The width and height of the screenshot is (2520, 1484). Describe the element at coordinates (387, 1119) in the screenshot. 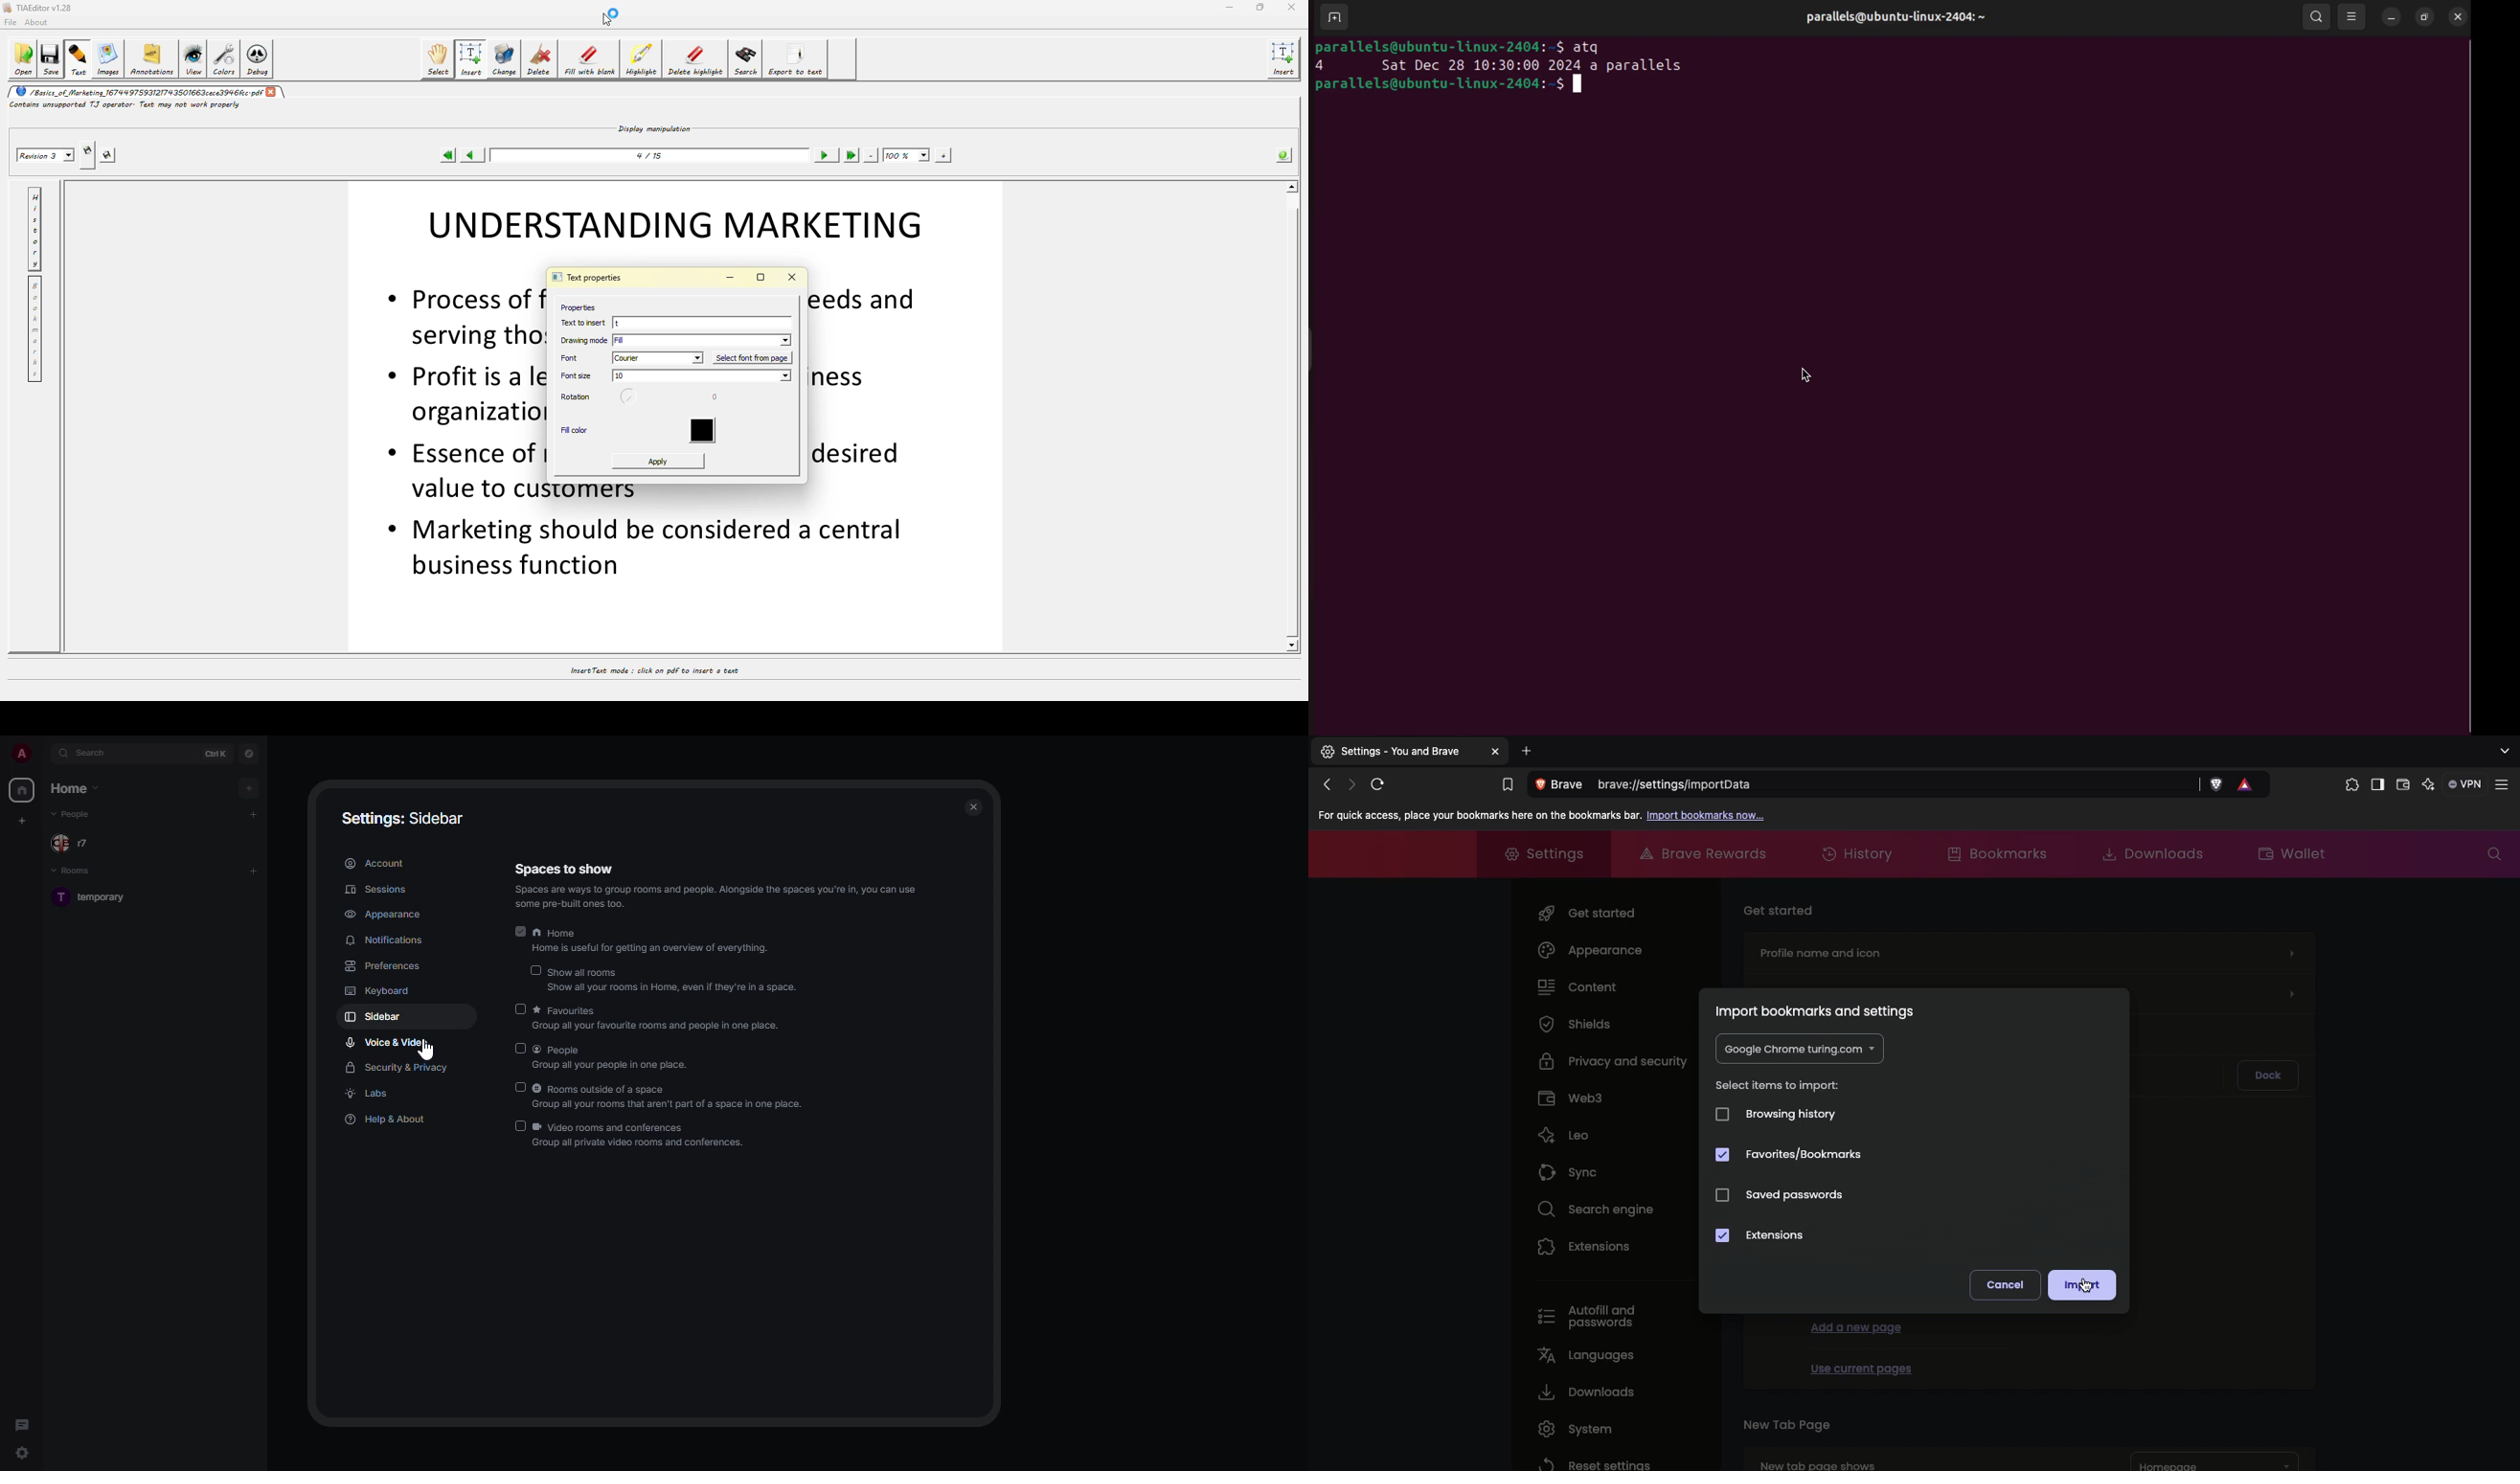

I see `help & about` at that location.